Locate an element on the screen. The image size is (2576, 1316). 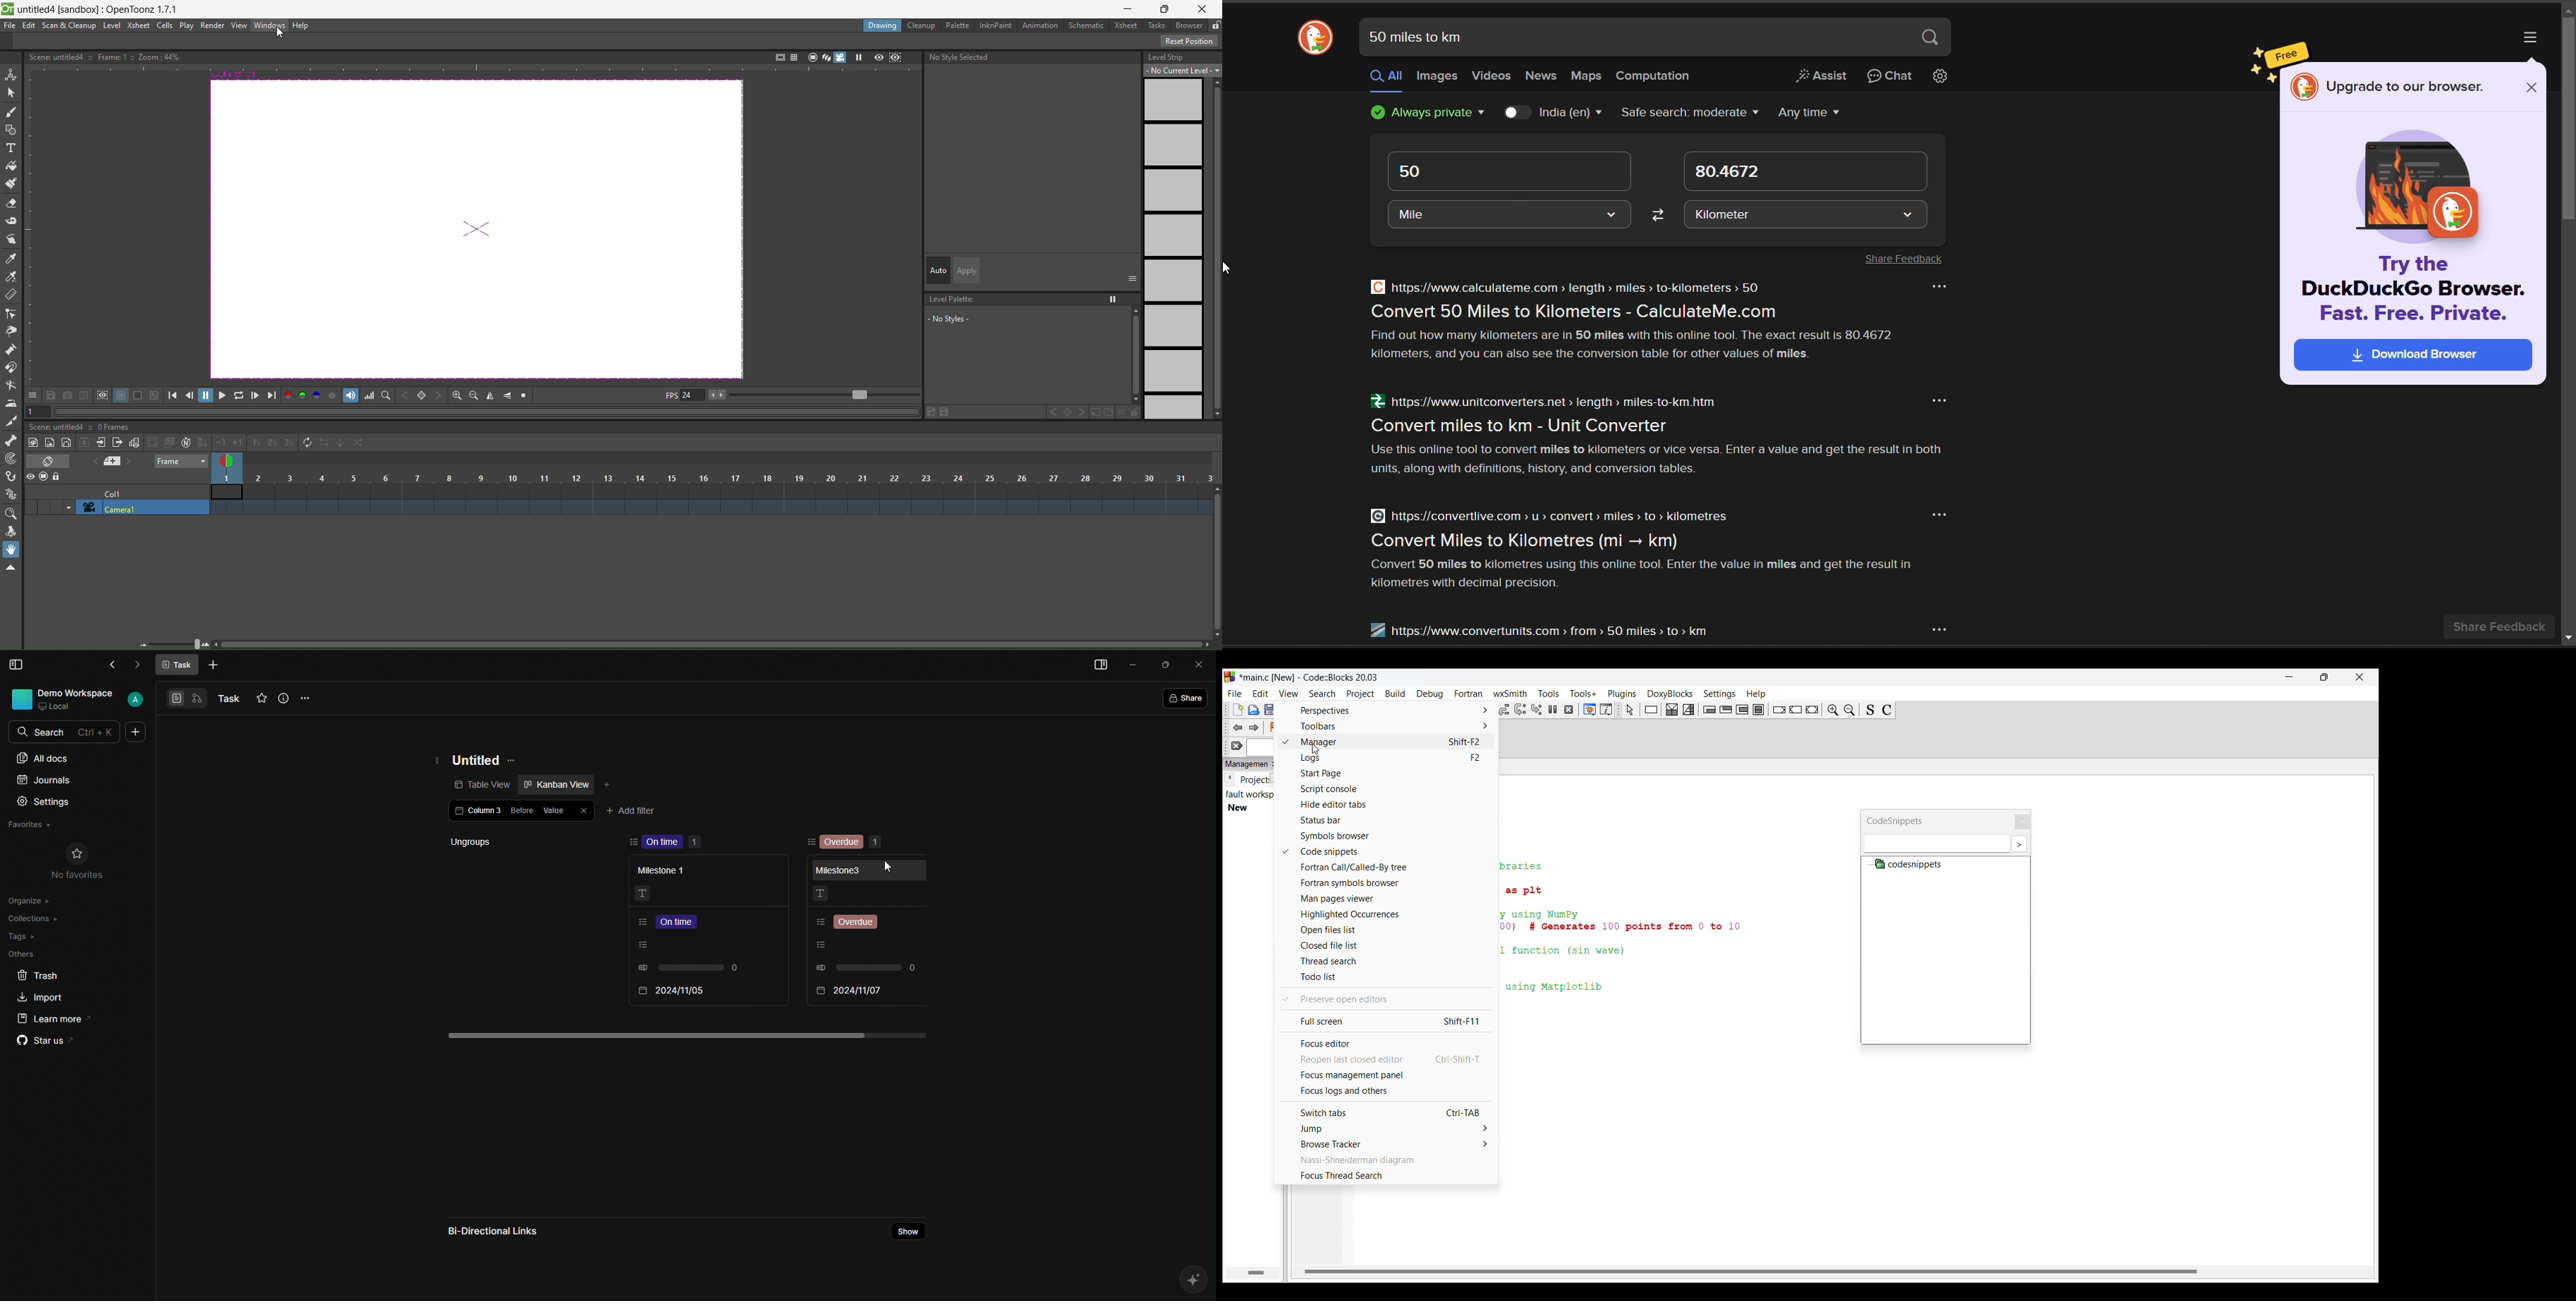
Project name, software name and version is located at coordinates (1310, 677).